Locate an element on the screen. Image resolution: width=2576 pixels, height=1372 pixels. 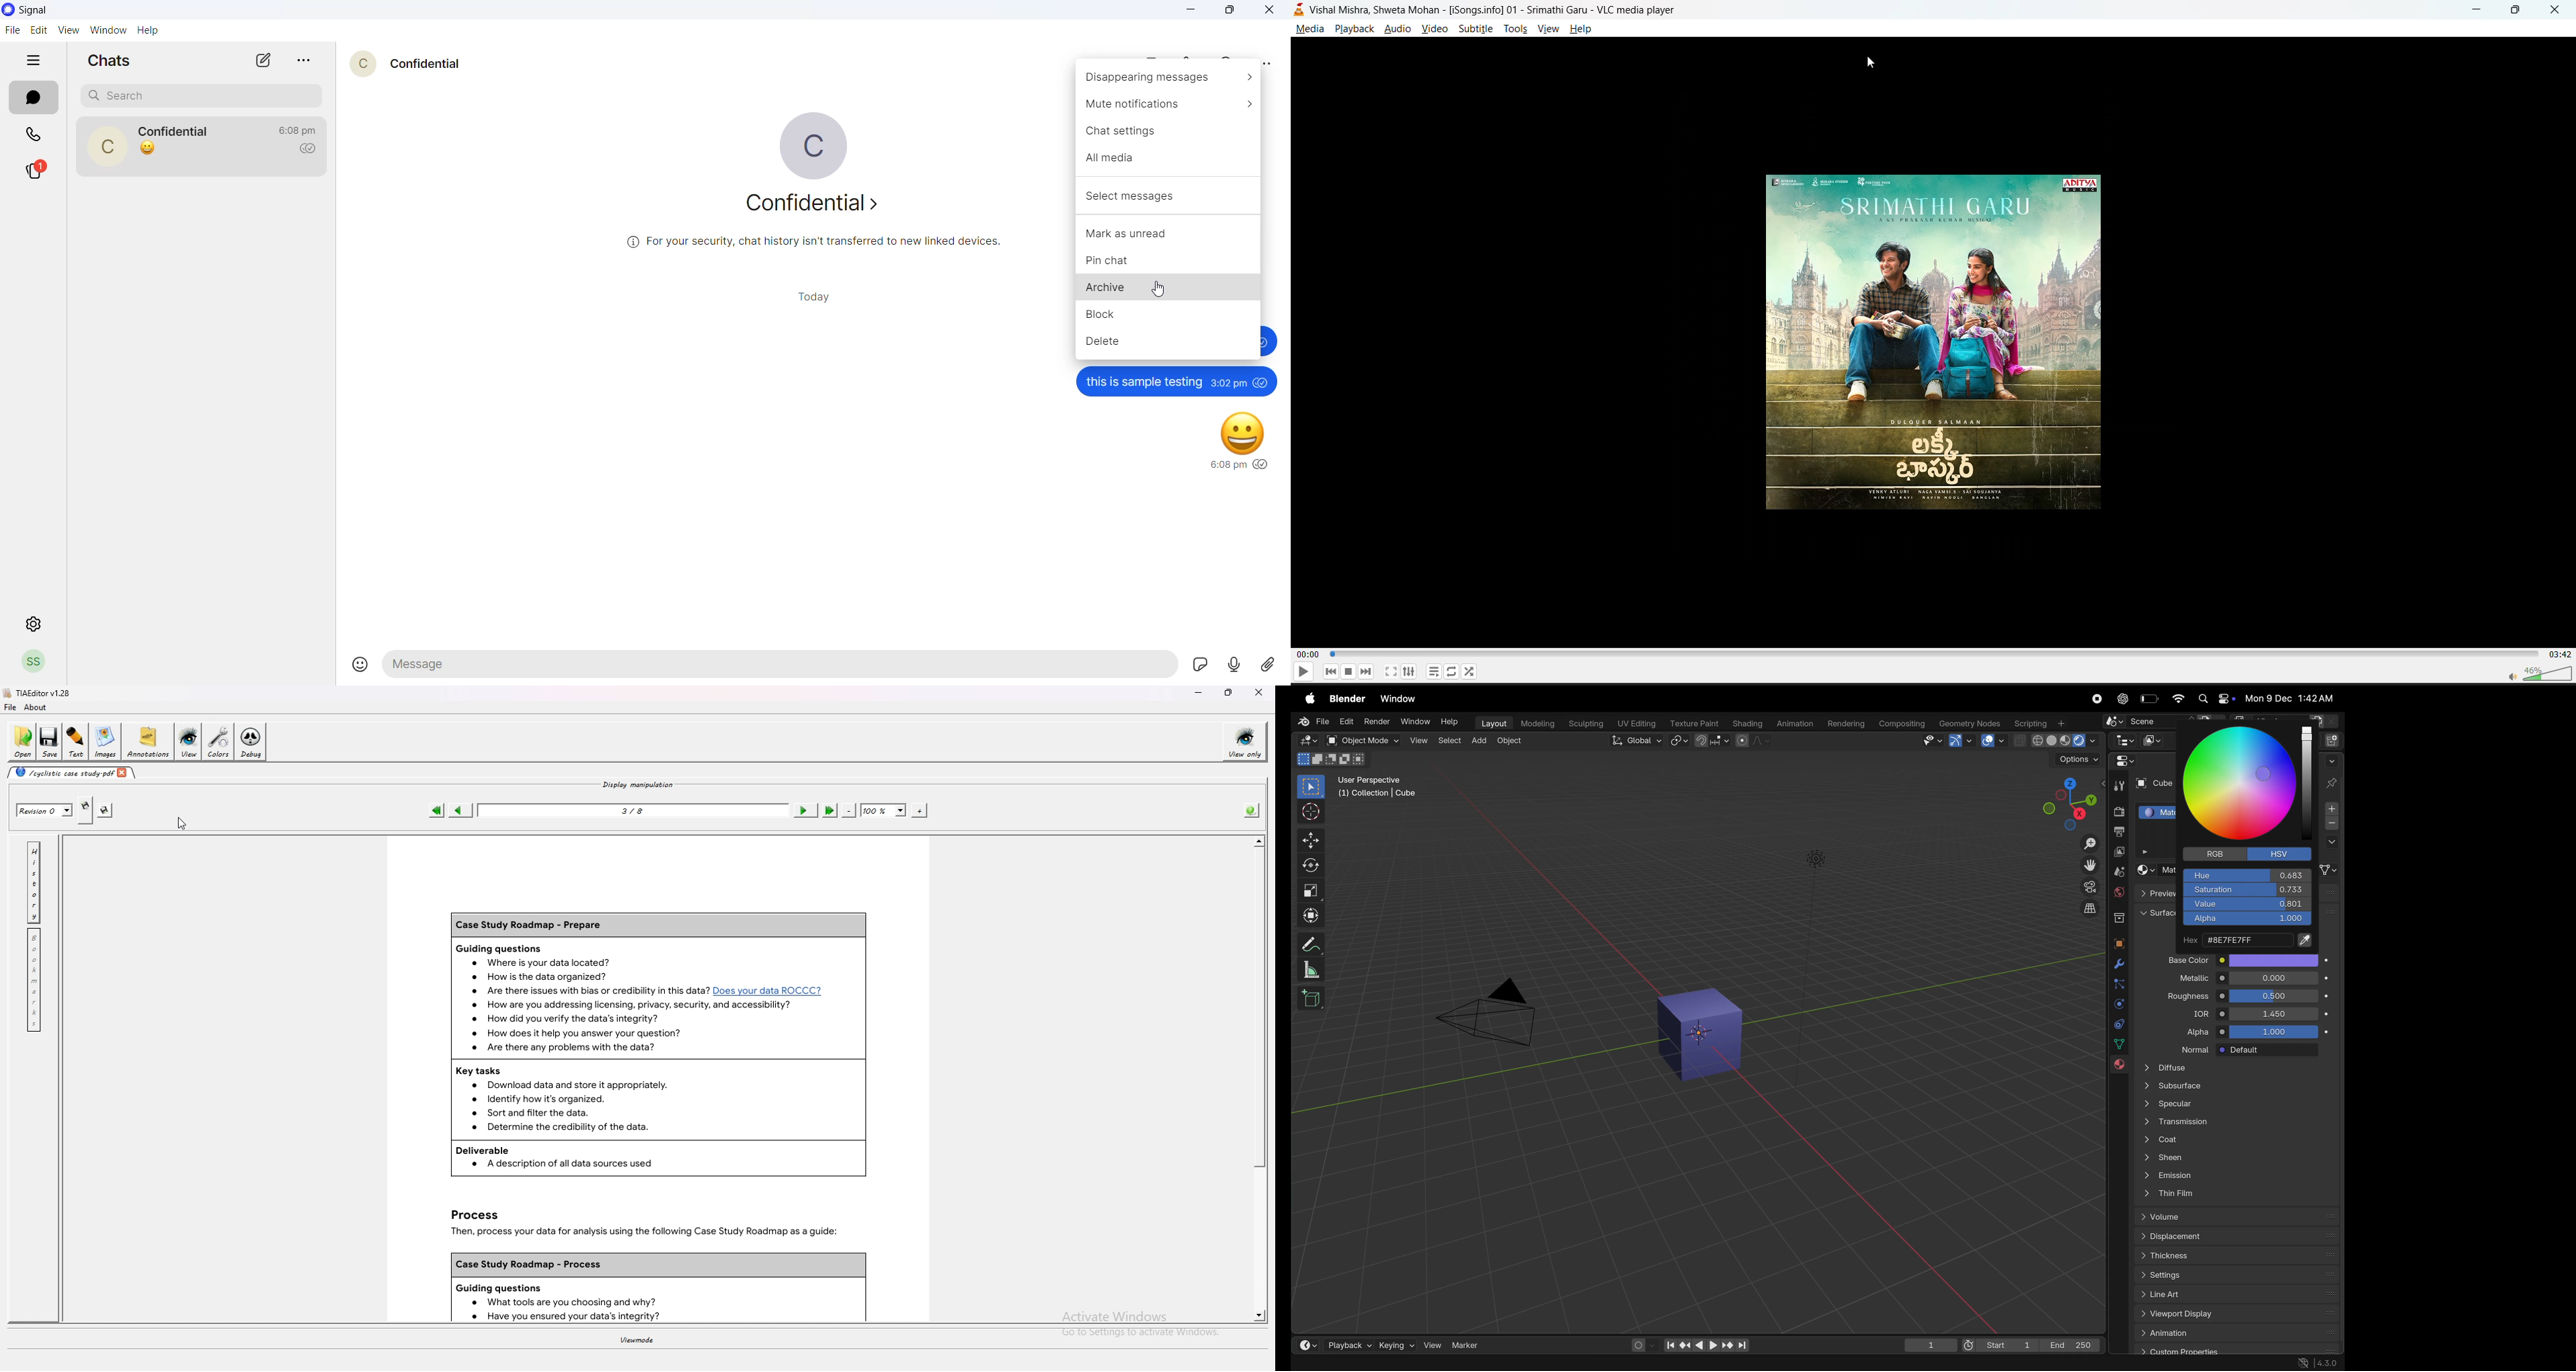
Window is located at coordinates (1398, 700).